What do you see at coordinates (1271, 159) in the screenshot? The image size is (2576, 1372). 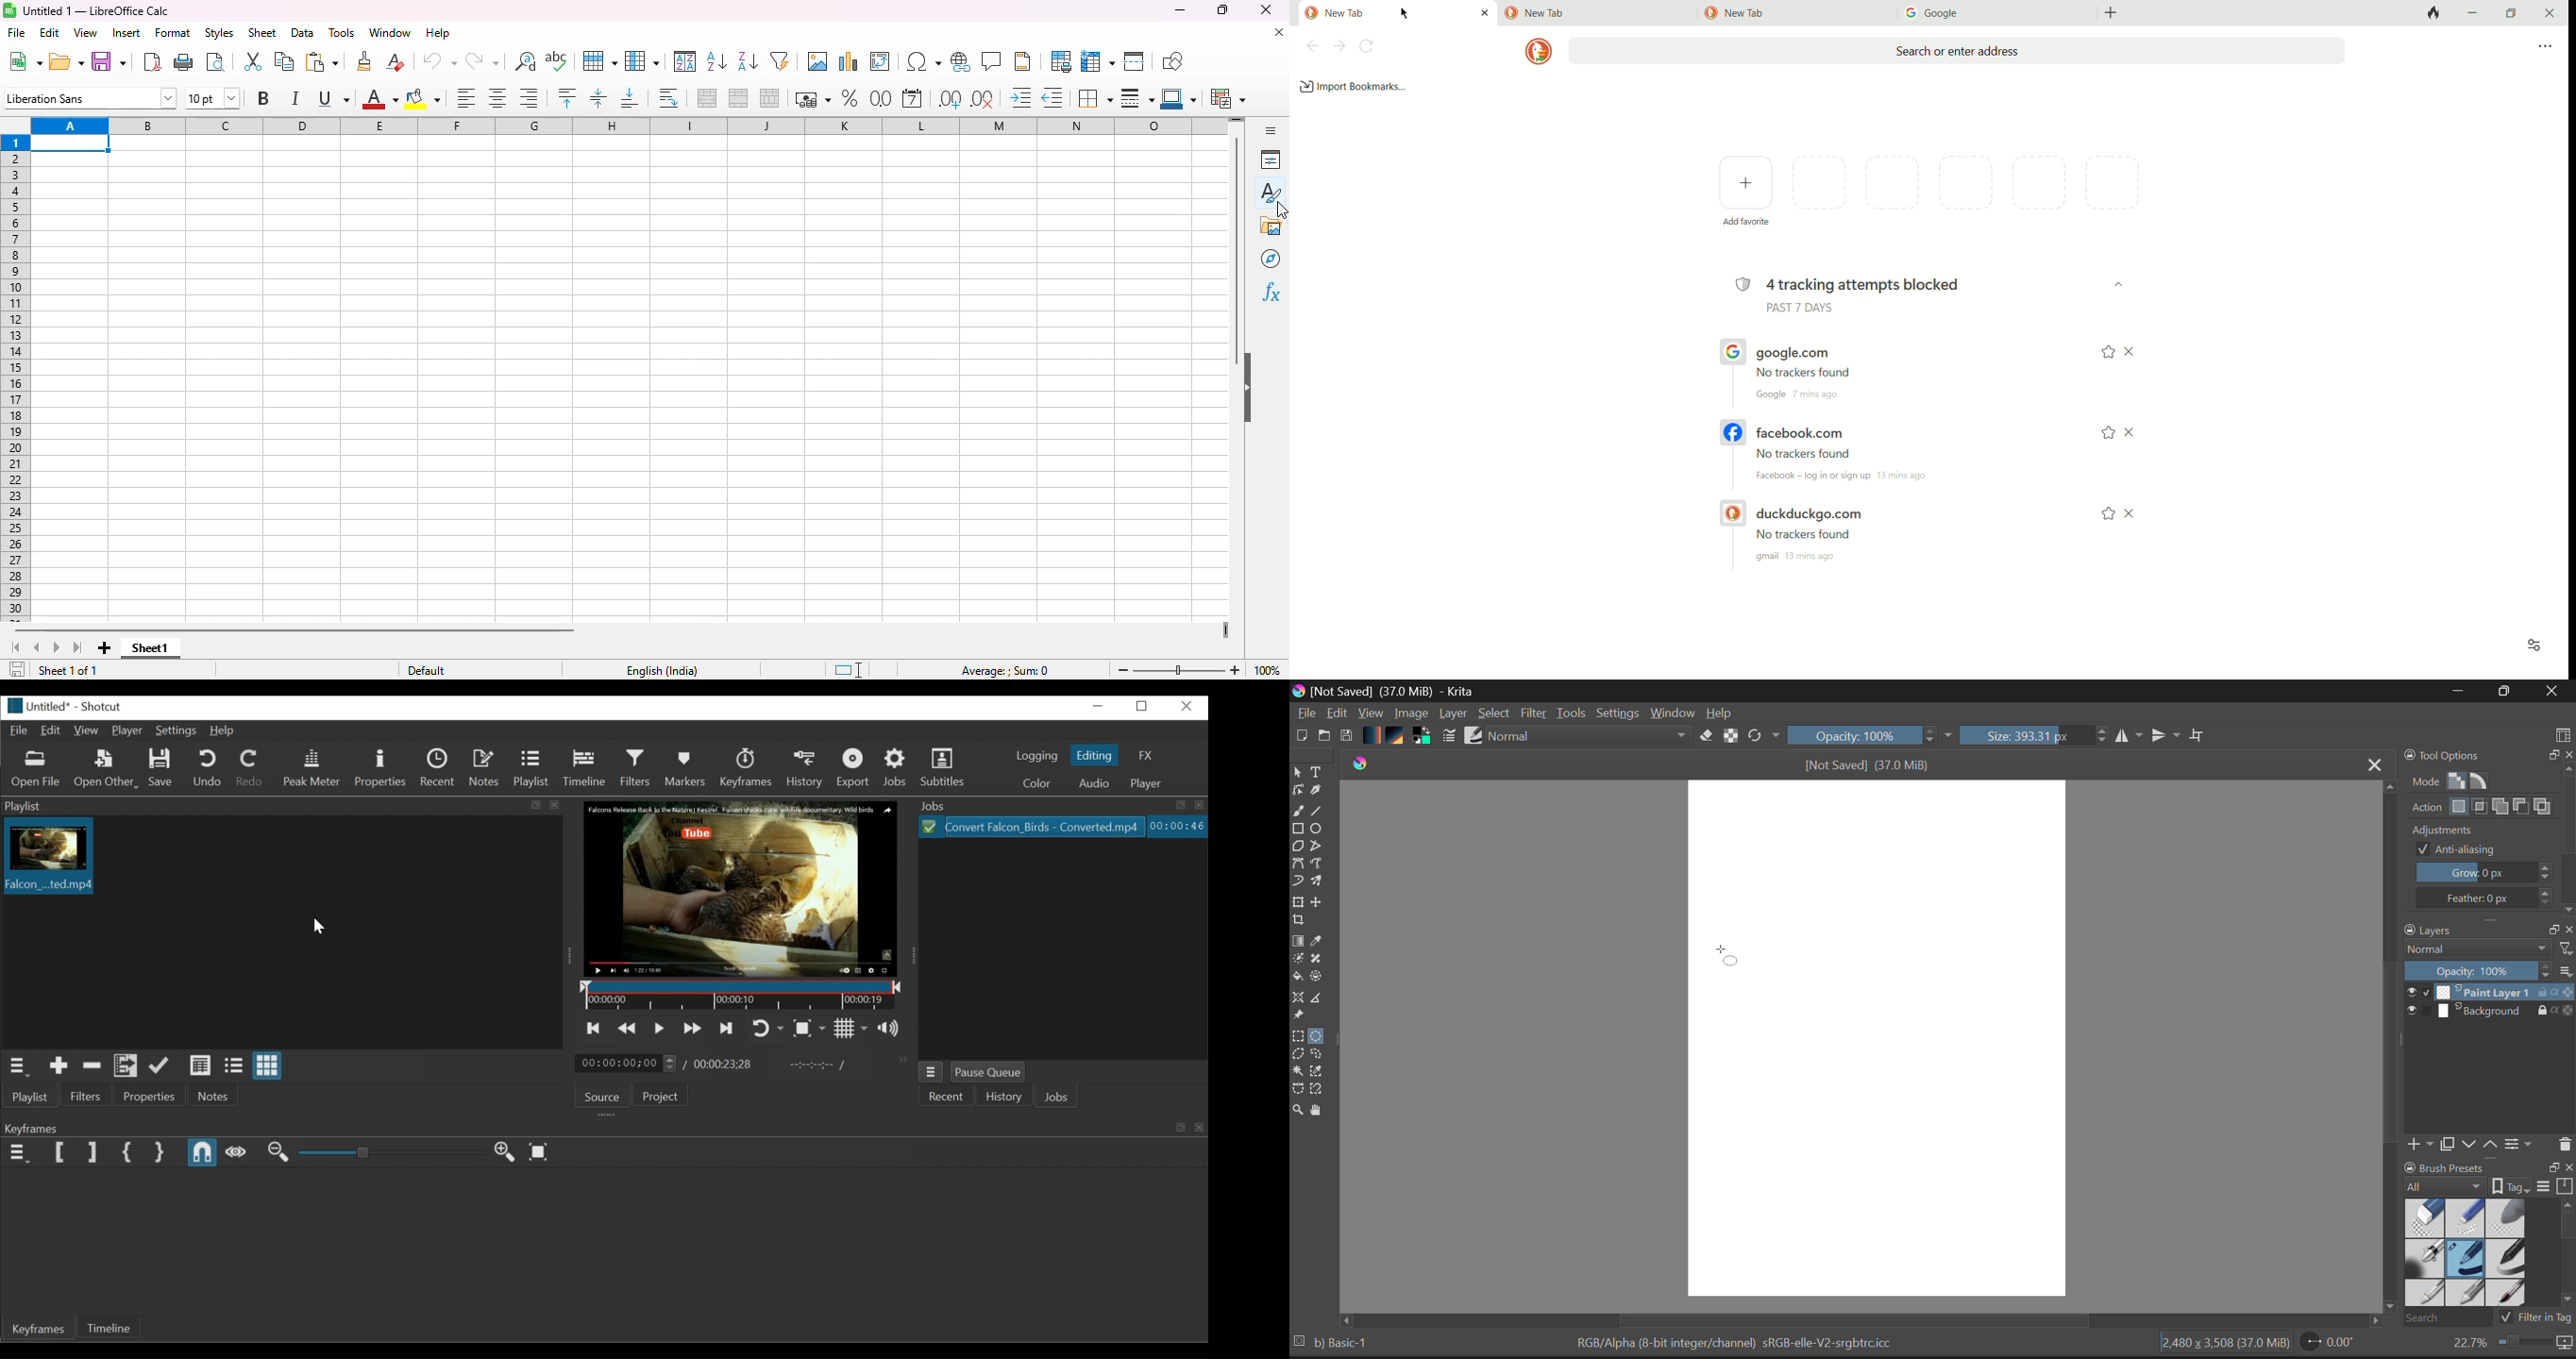 I see `properties` at bounding box center [1271, 159].